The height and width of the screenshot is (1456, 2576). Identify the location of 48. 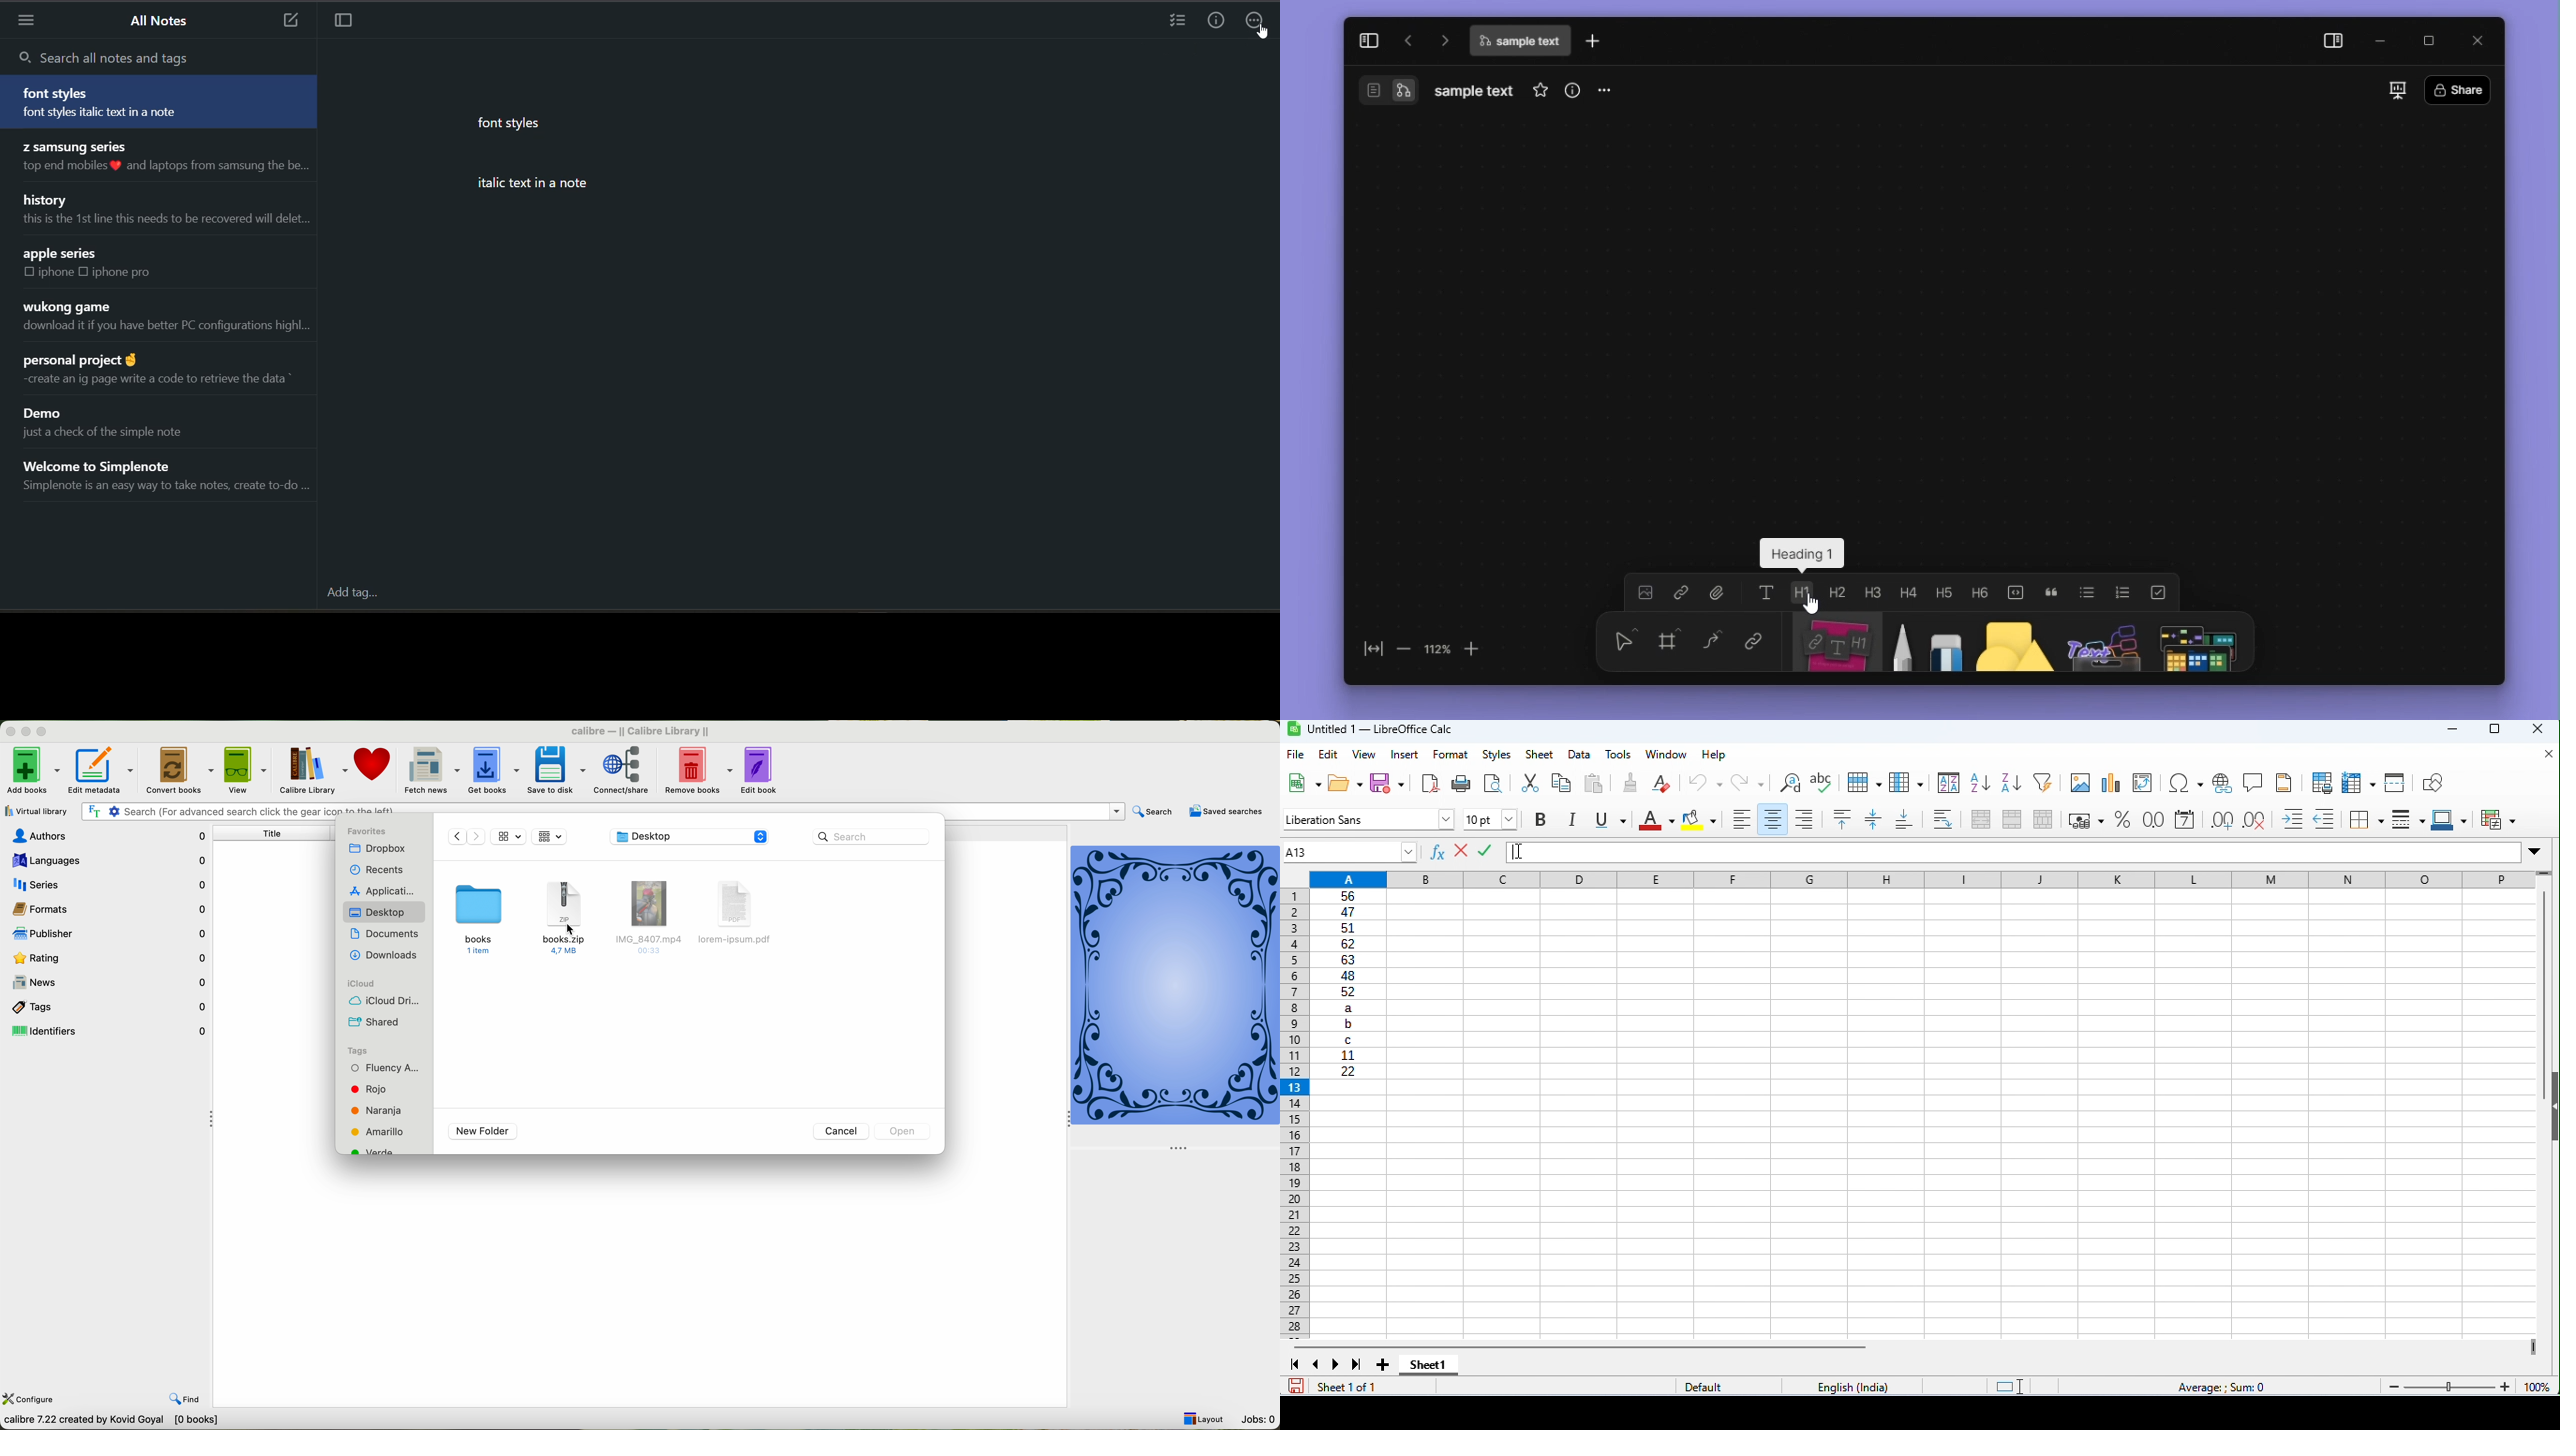
(1347, 976).